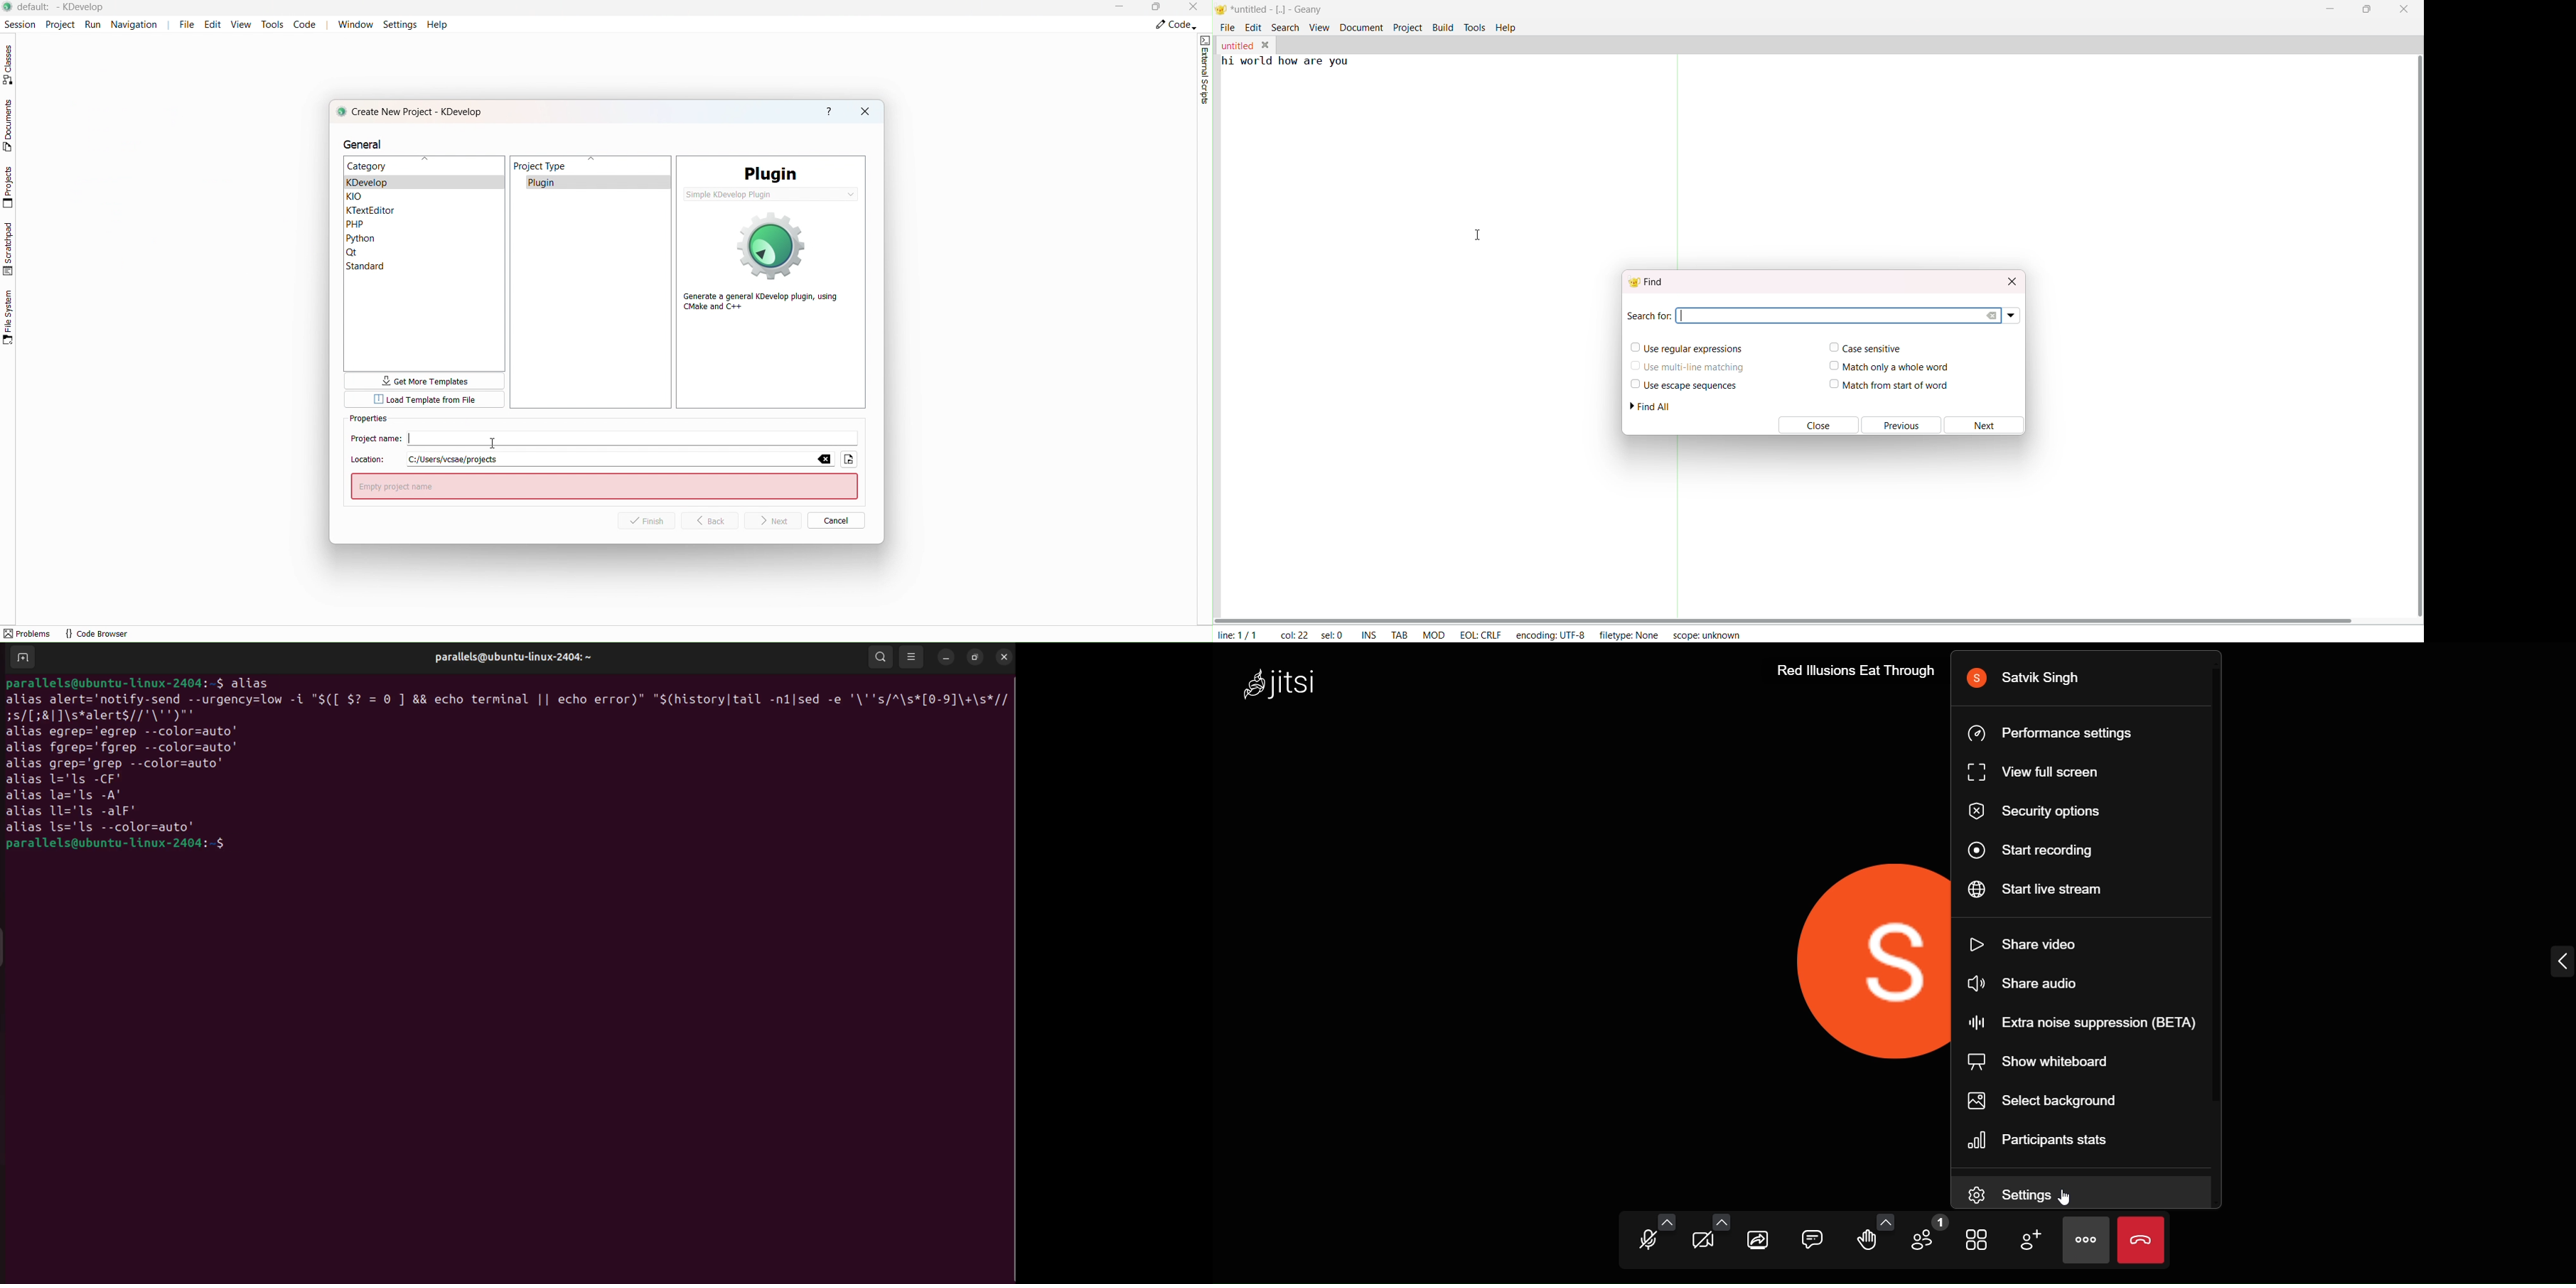  I want to click on close , so click(1268, 44).